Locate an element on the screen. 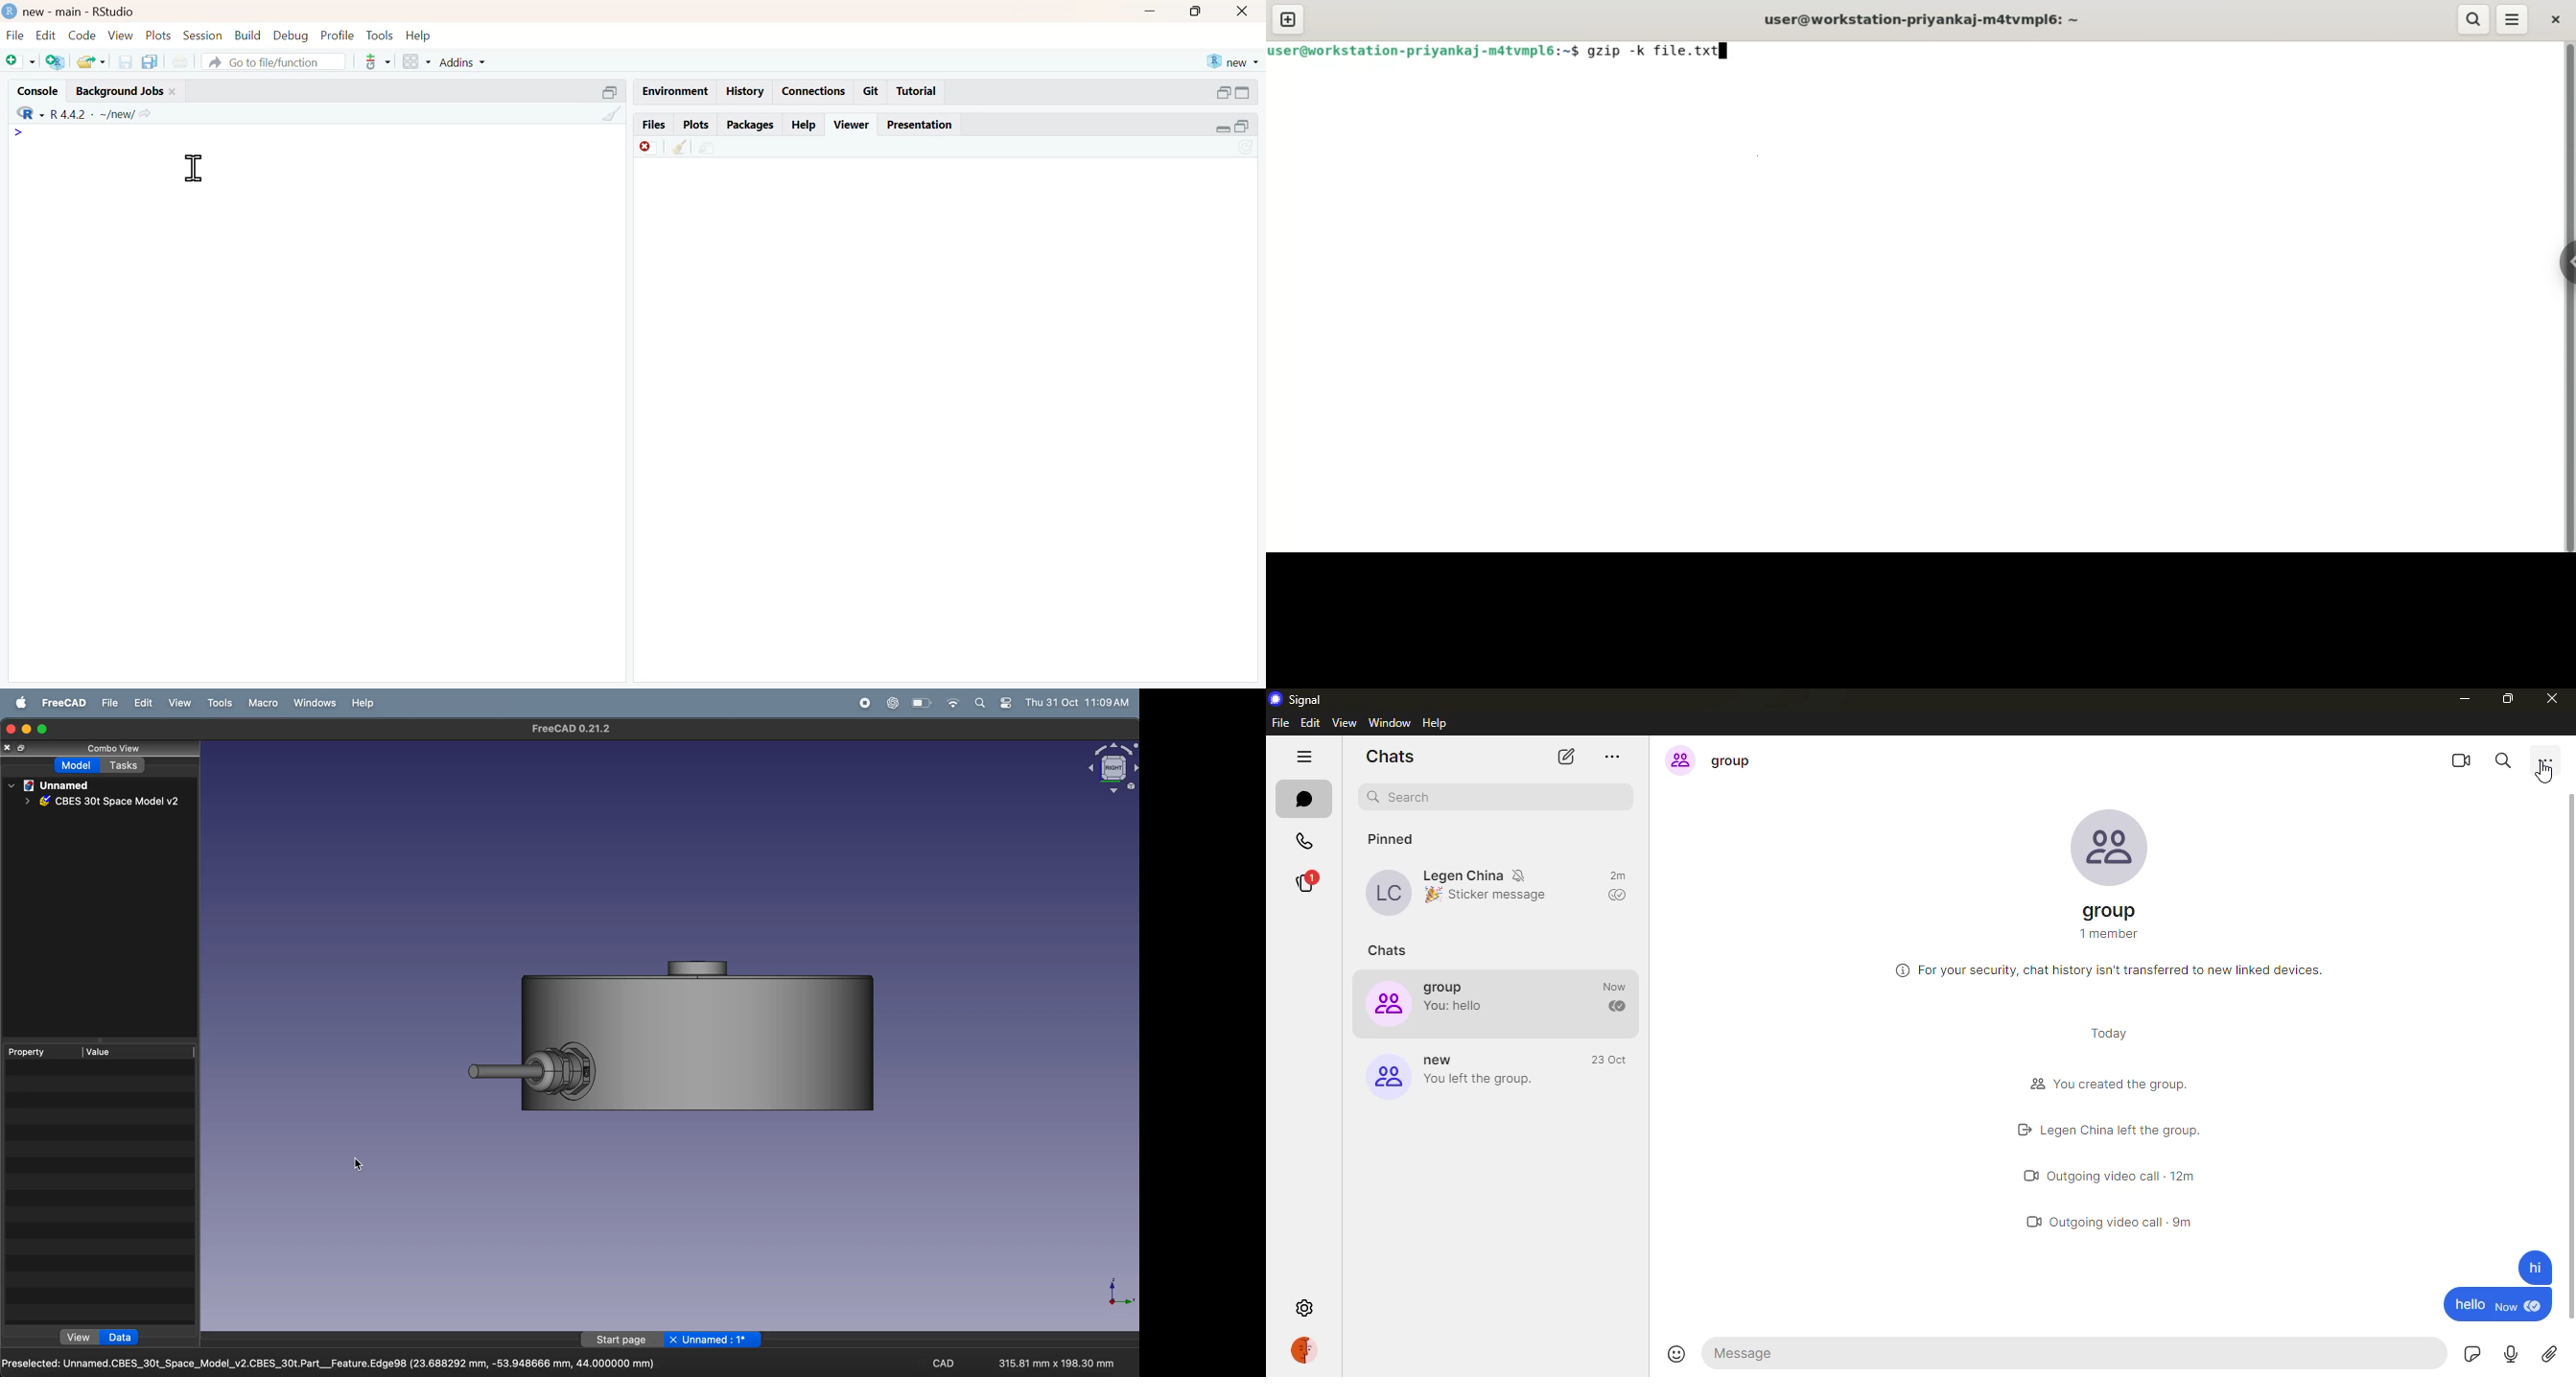 This screenshot has height=1400, width=2576. freecad is located at coordinates (65, 704).